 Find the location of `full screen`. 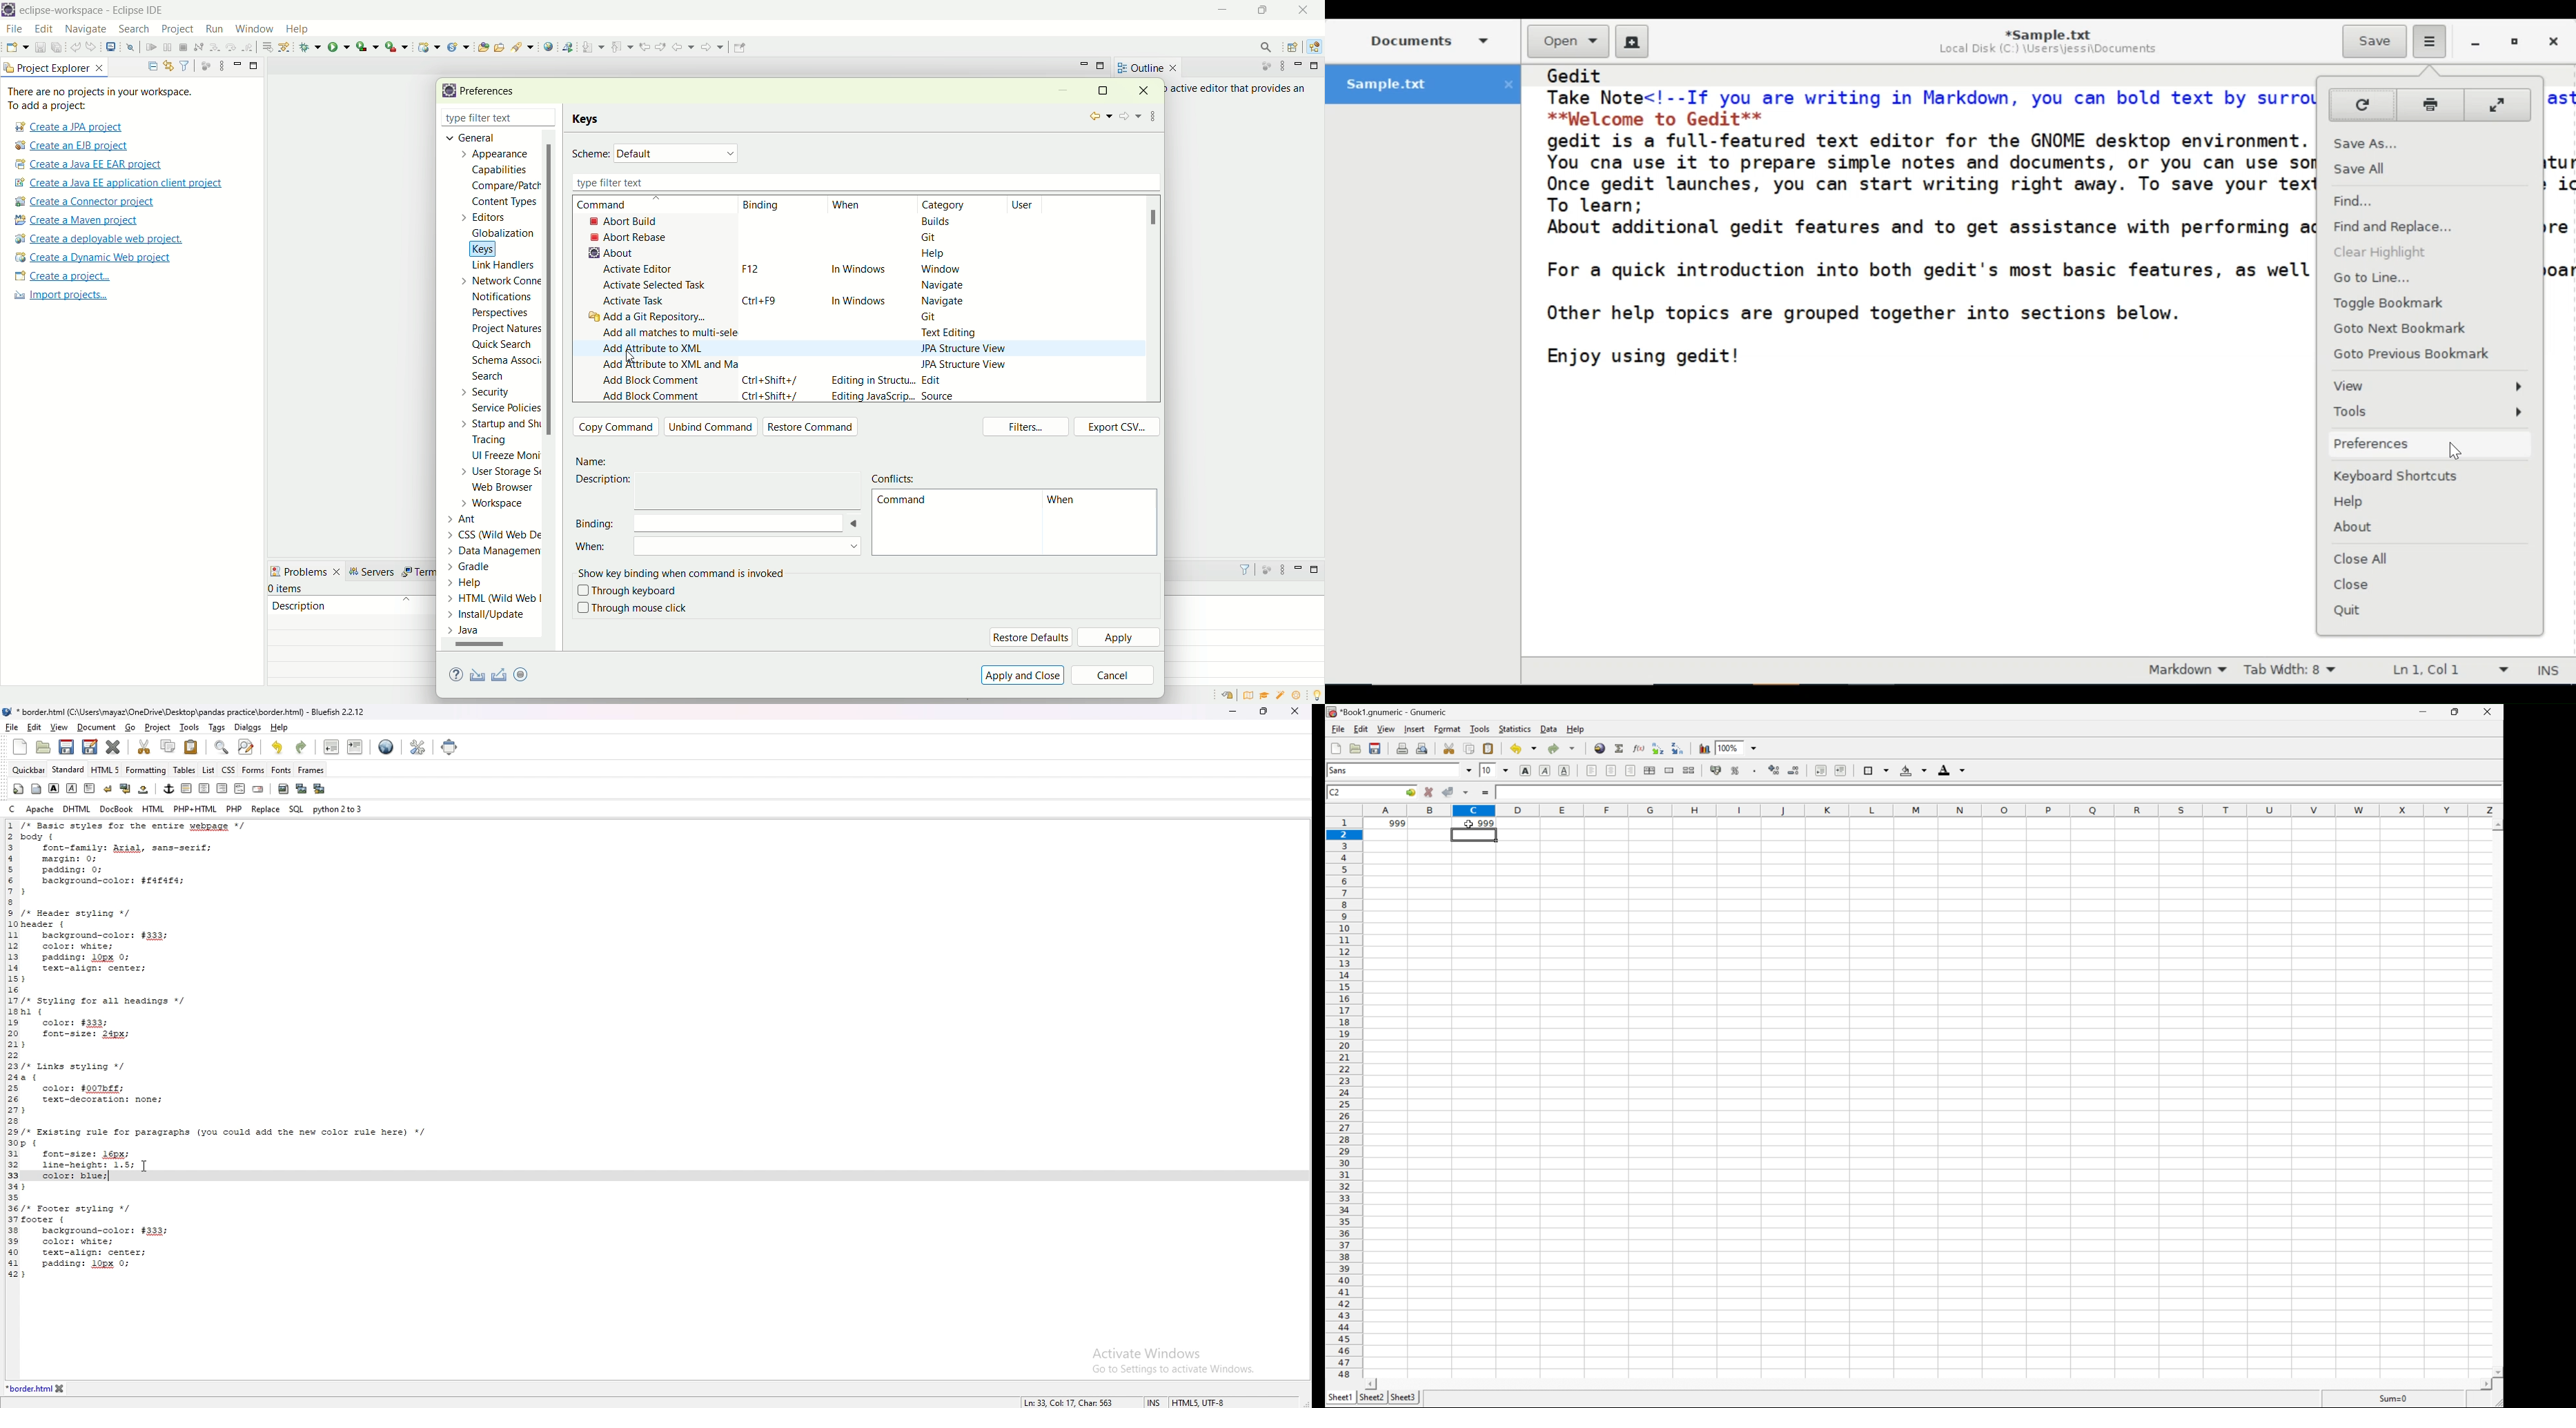

full screen is located at coordinates (456, 750).